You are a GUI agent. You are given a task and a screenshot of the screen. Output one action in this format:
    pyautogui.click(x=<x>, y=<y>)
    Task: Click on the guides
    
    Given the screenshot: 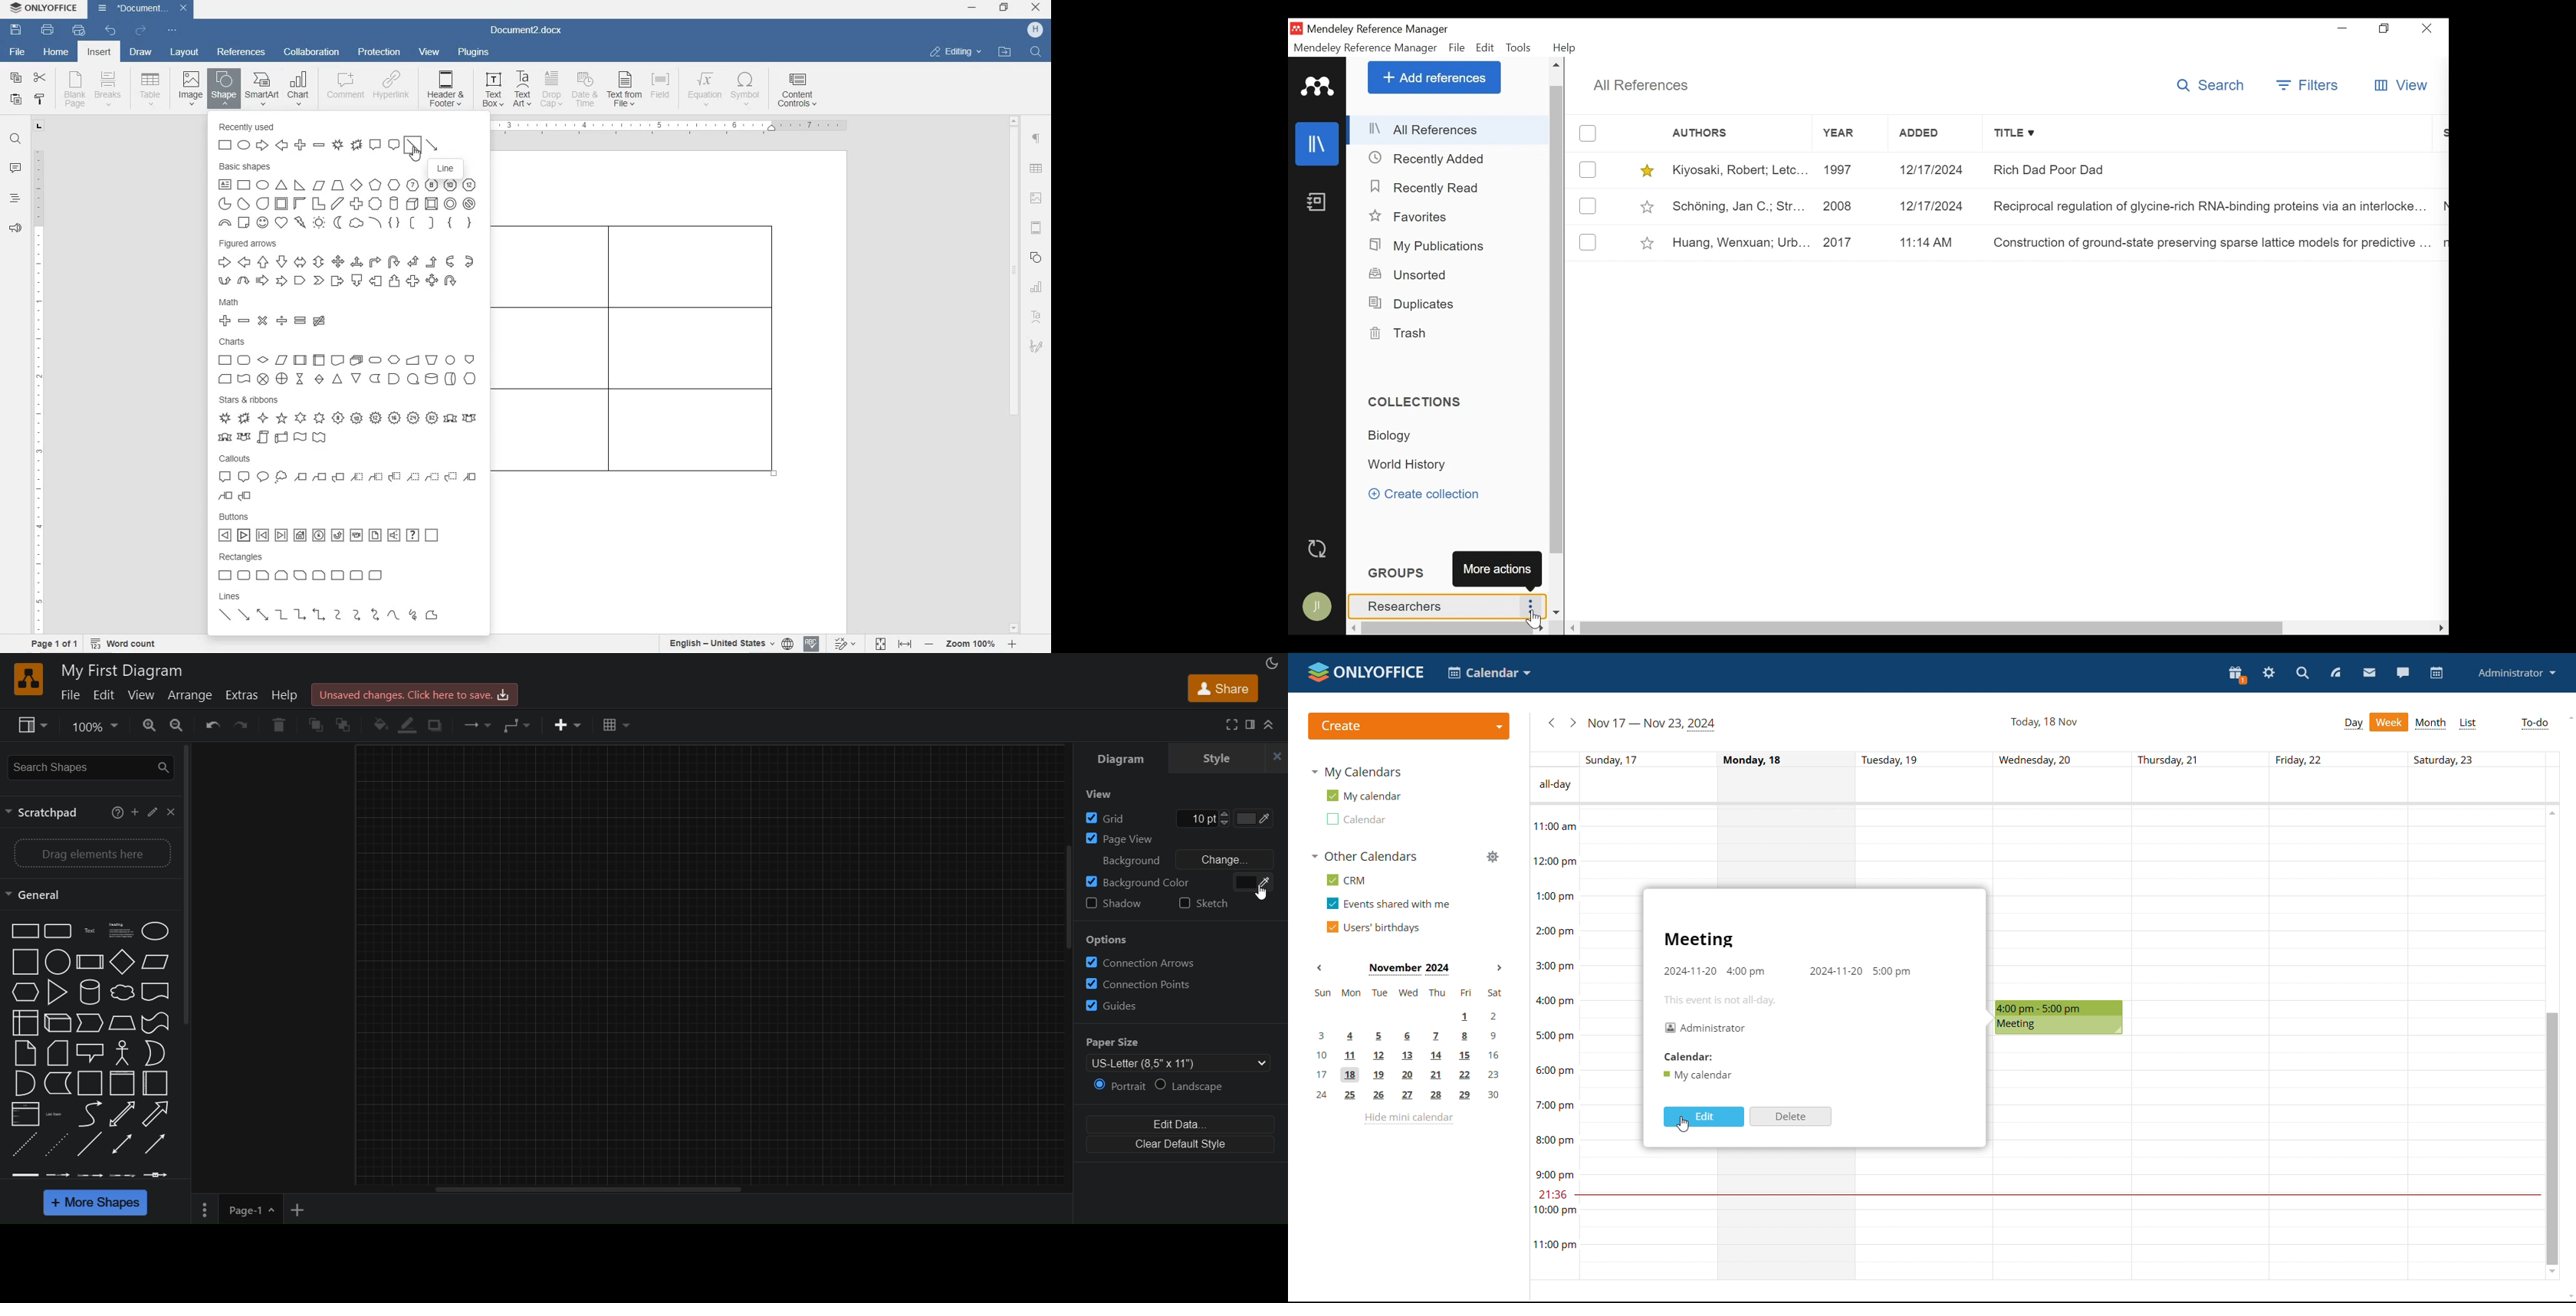 What is the action you would take?
    pyautogui.click(x=1179, y=1006)
    